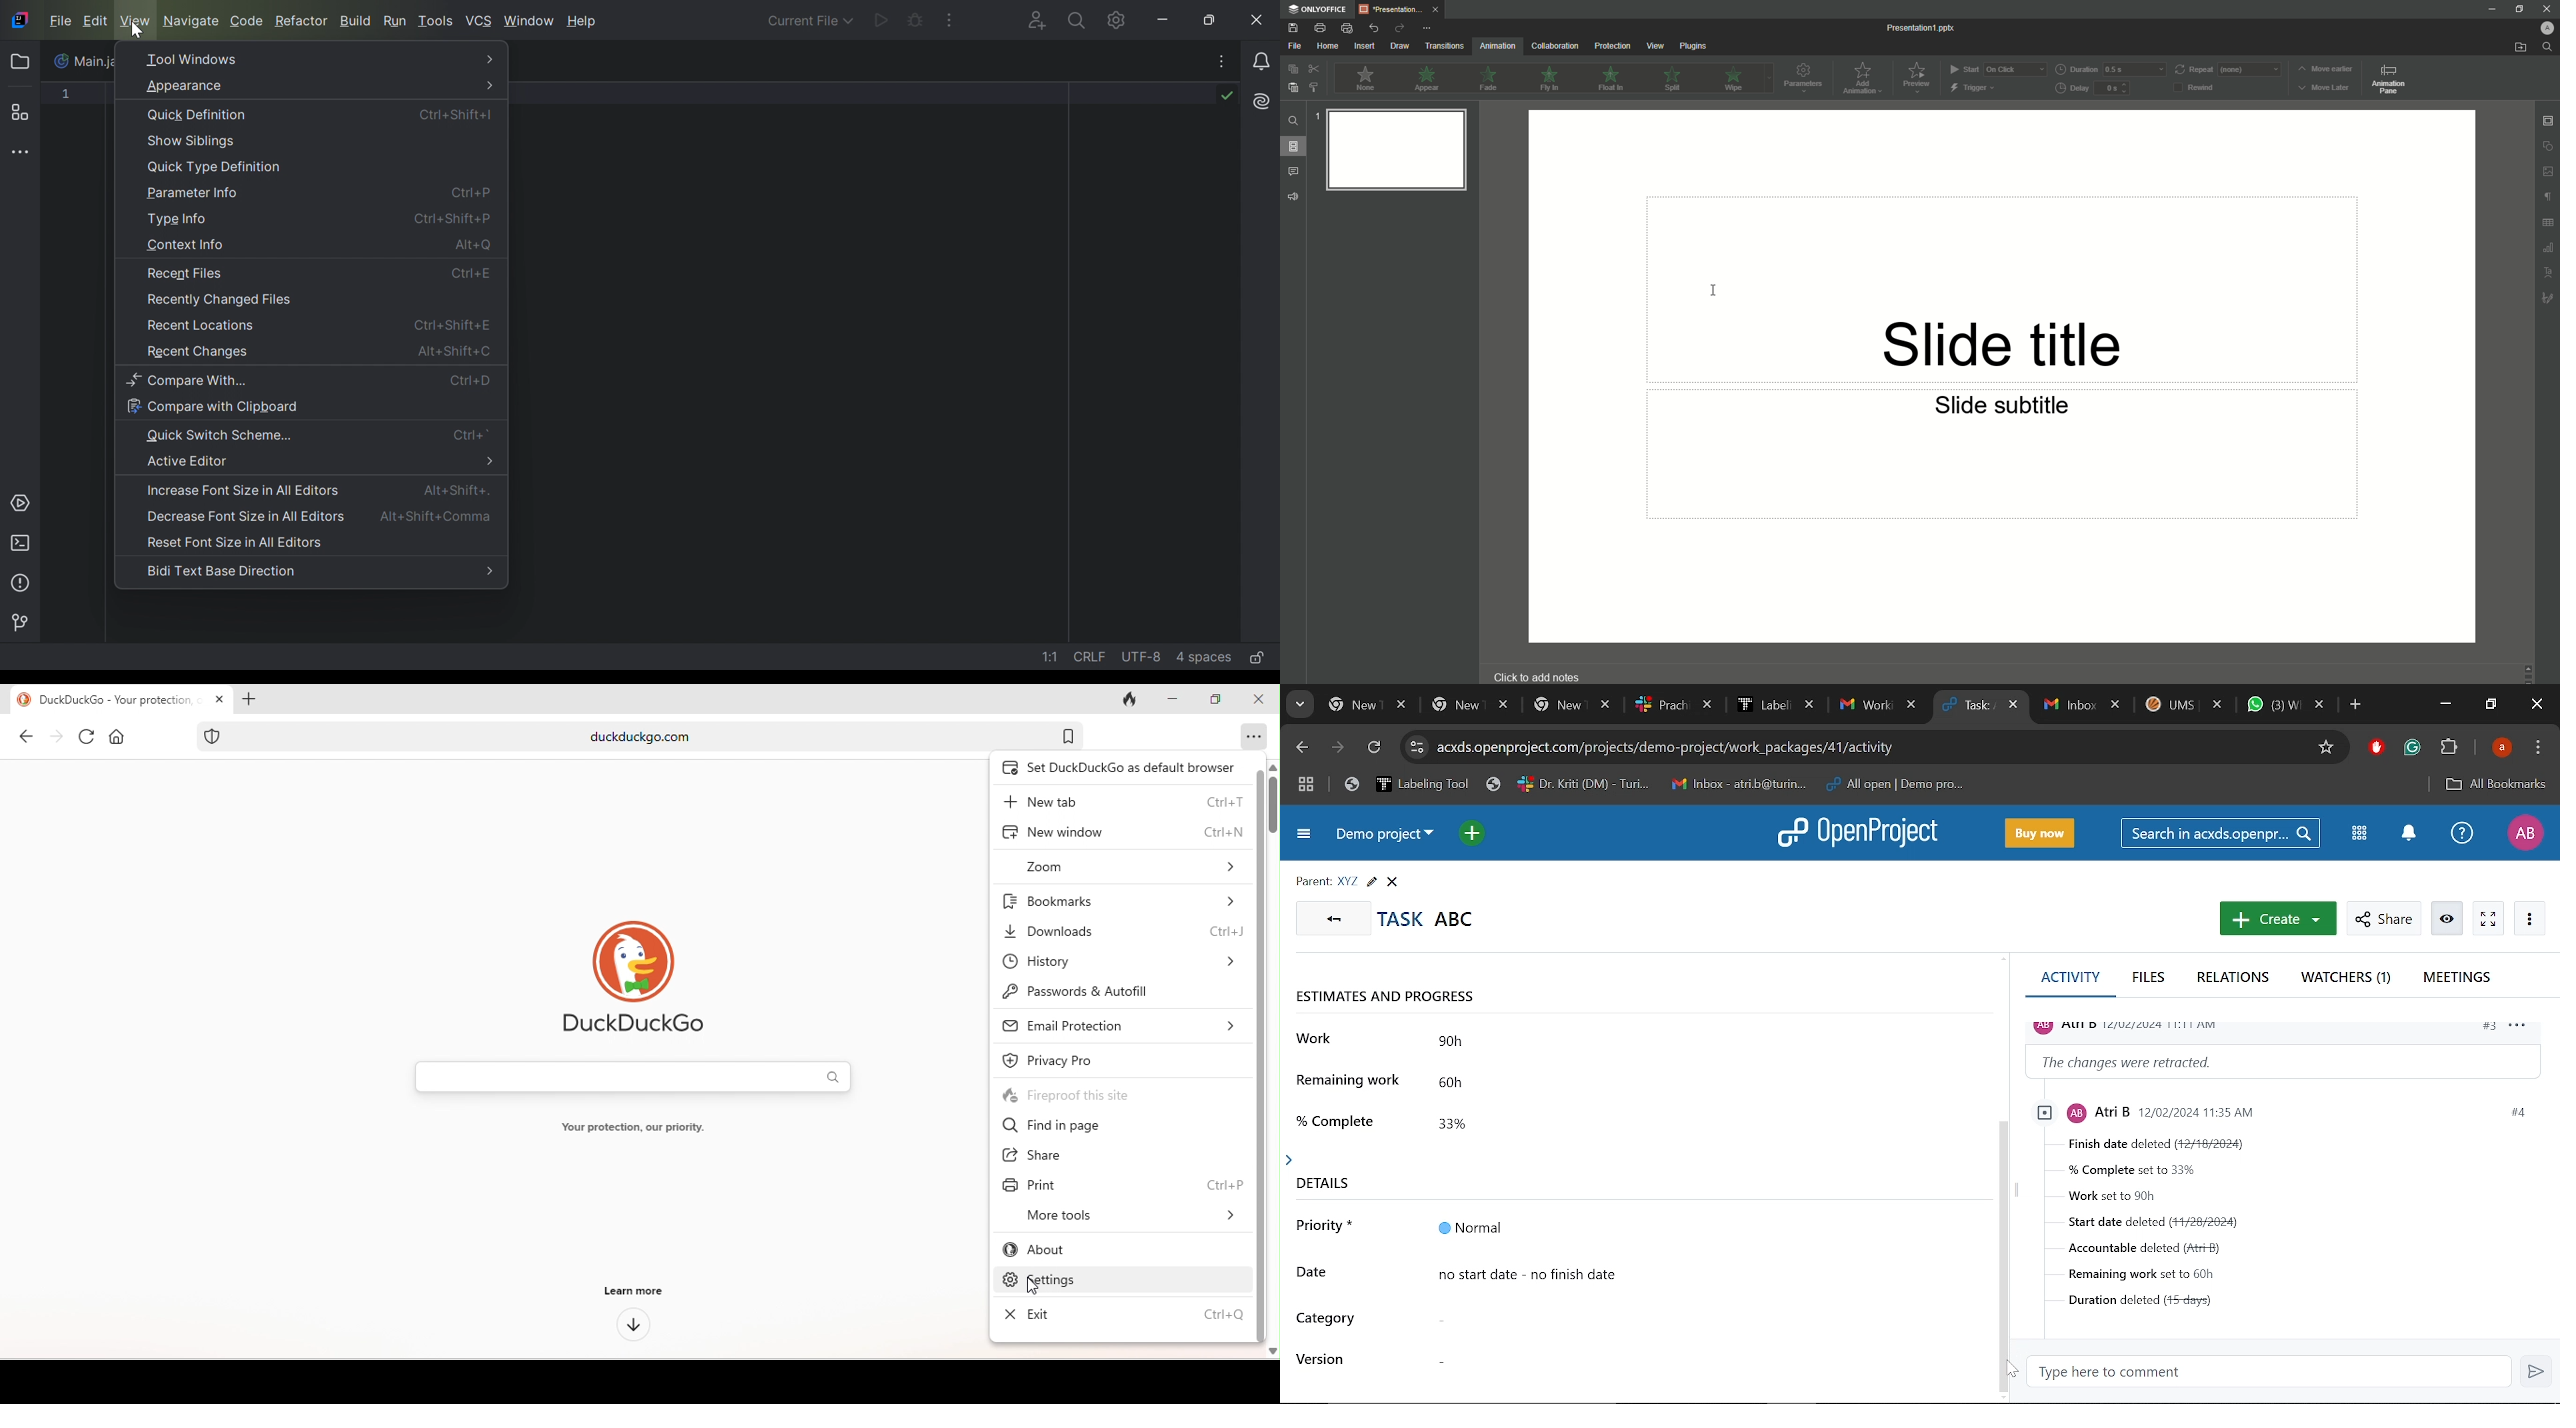  What do you see at coordinates (1488, 78) in the screenshot?
I see `Fade` at bounding box center [1488, 78].